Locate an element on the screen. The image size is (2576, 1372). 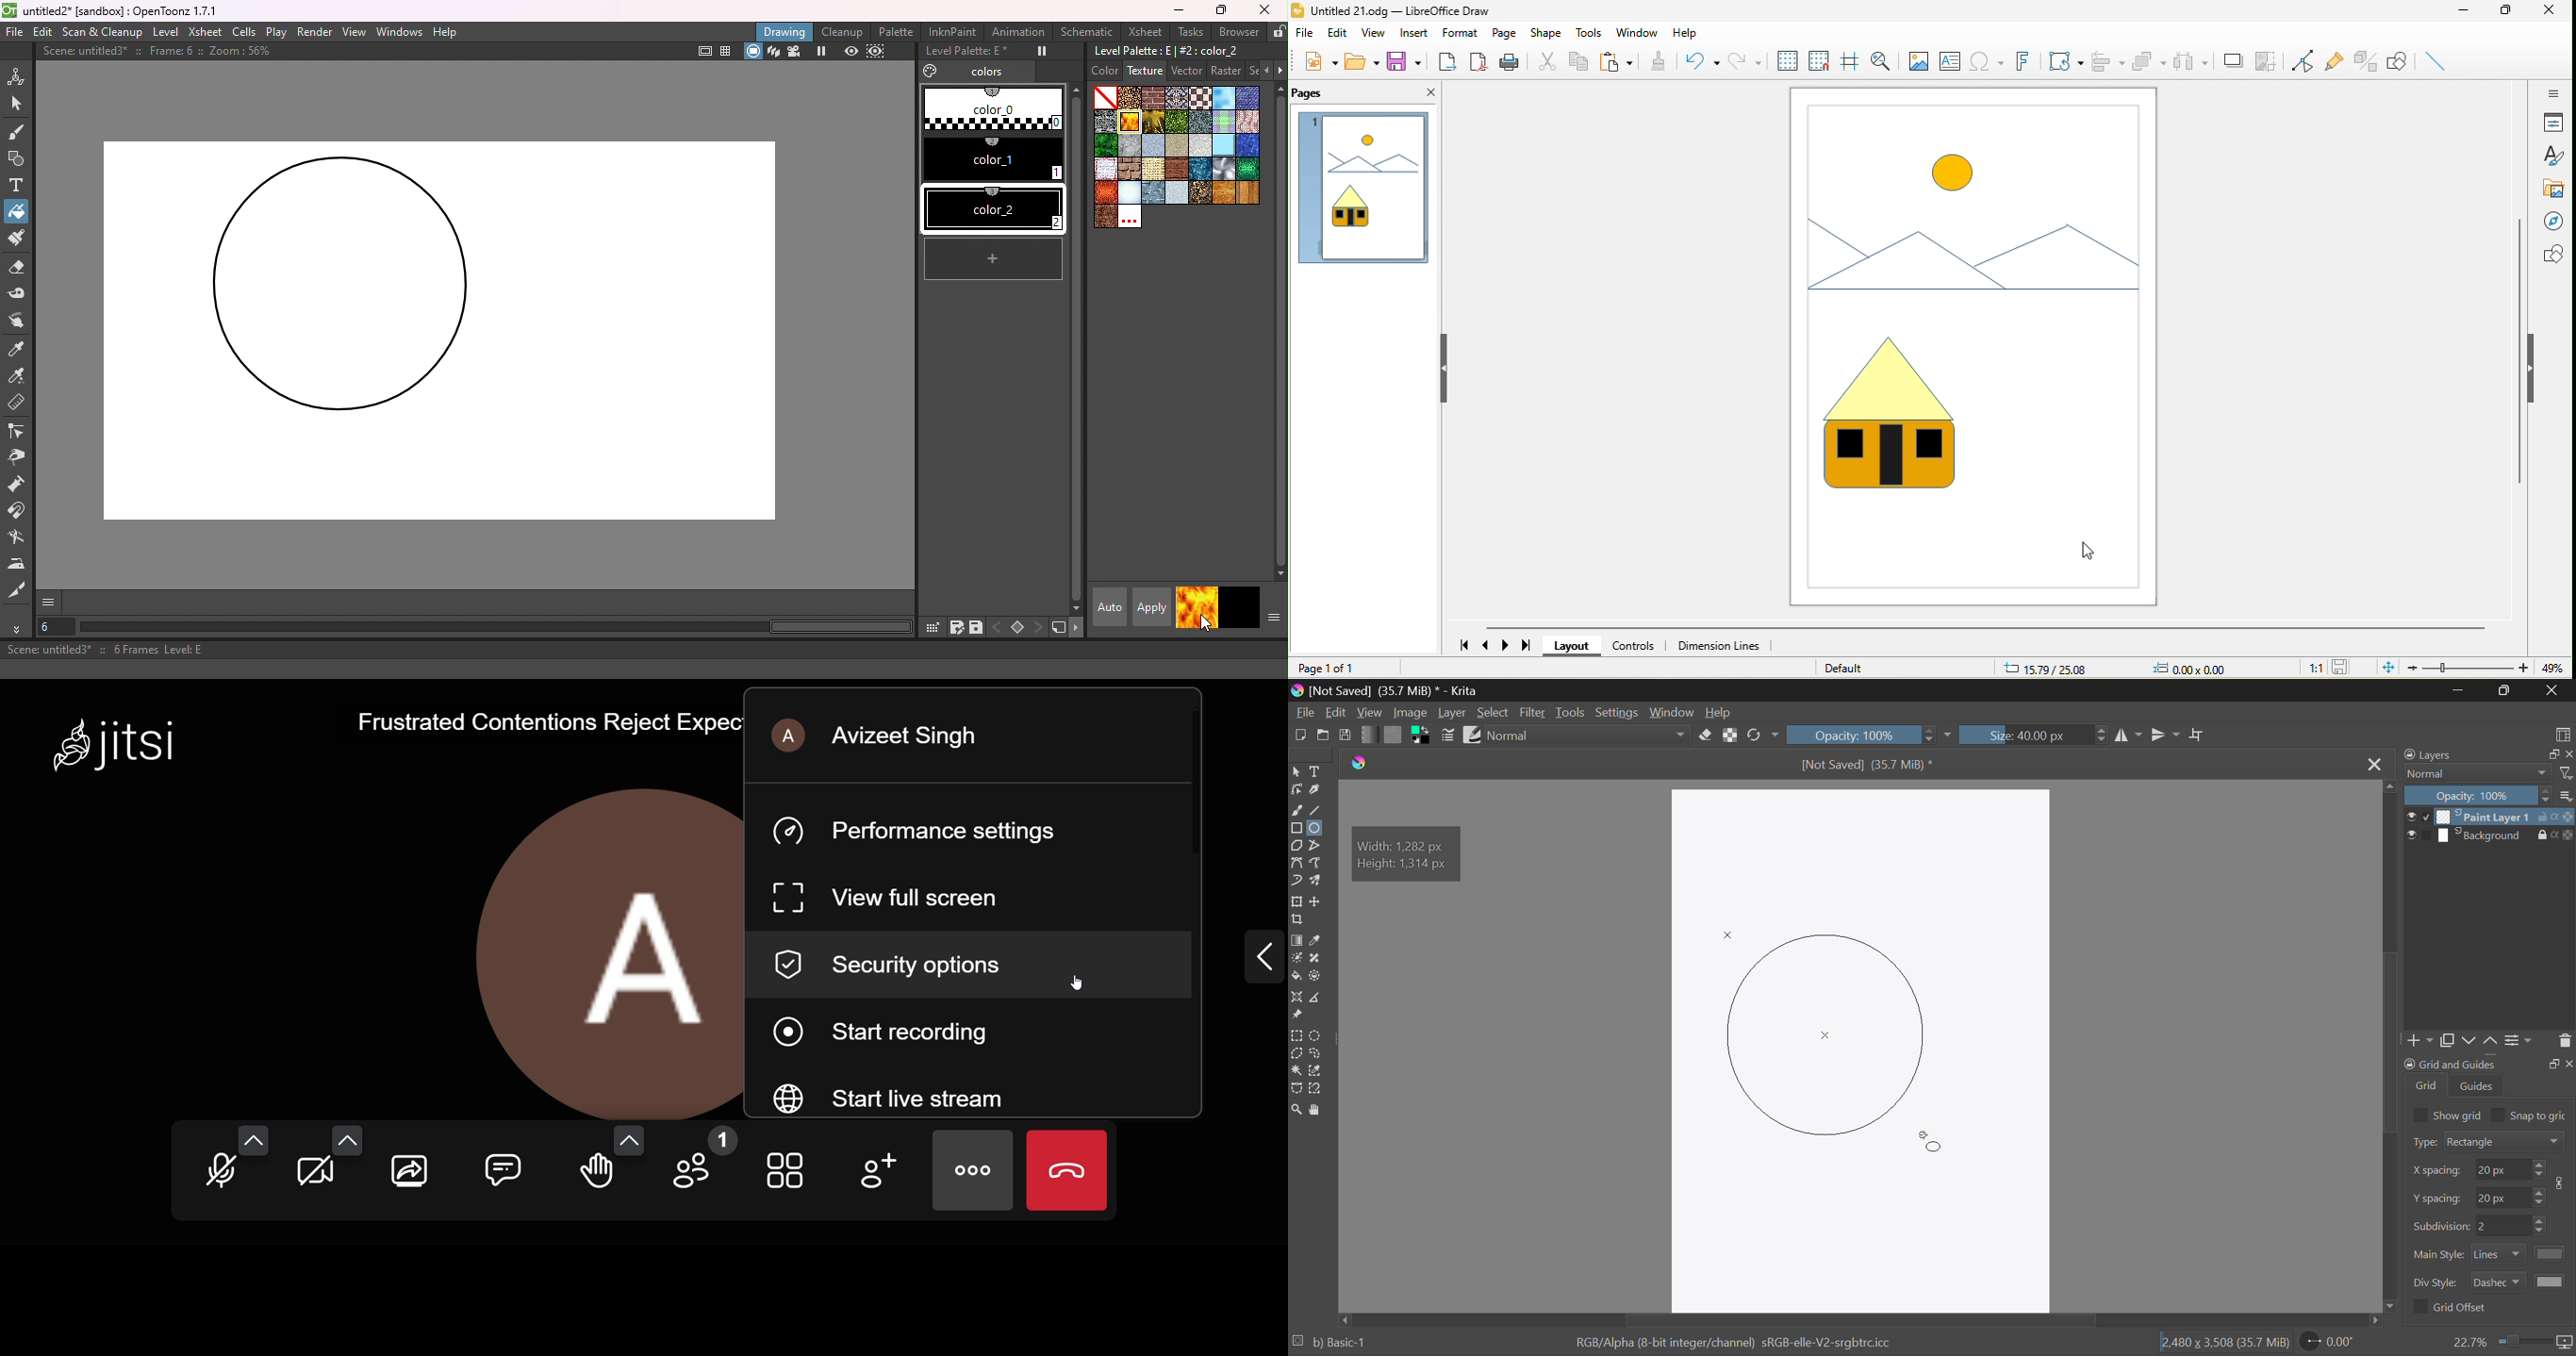
Select is located at coordinates (1493, 712).